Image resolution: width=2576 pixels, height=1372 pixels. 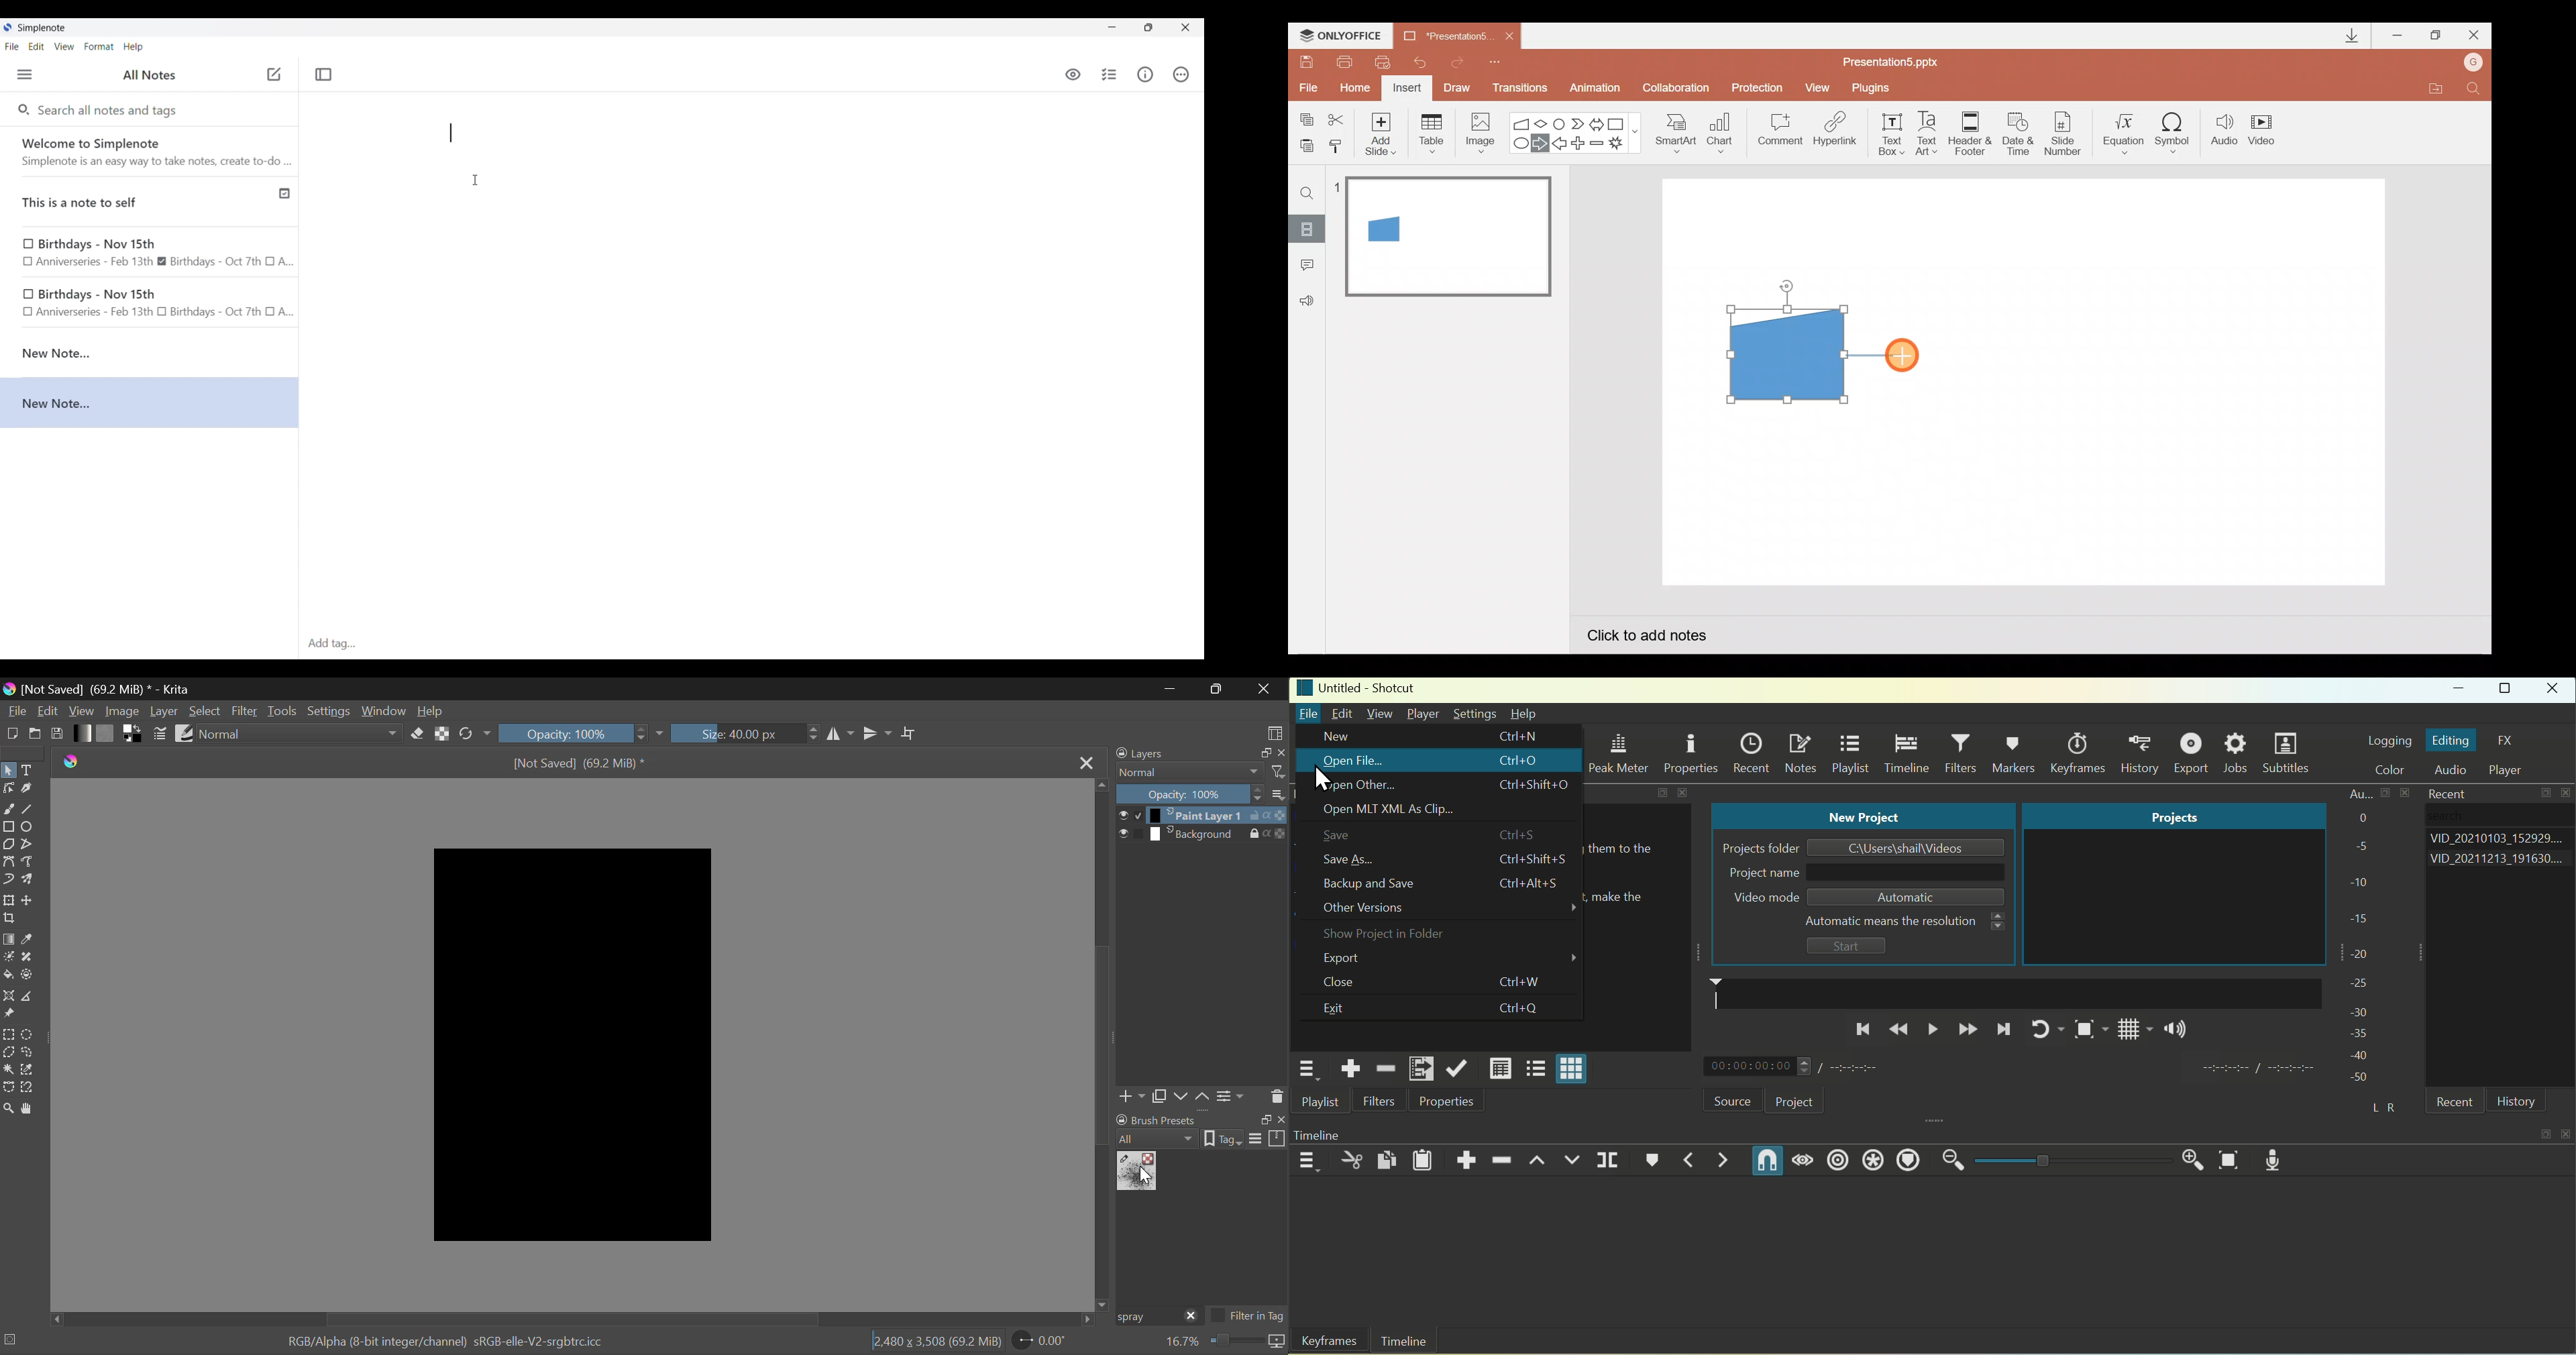 What do you see at coordinates (36, 733) in the screenshot?
I see `Open` at bounding box center [36, 733].